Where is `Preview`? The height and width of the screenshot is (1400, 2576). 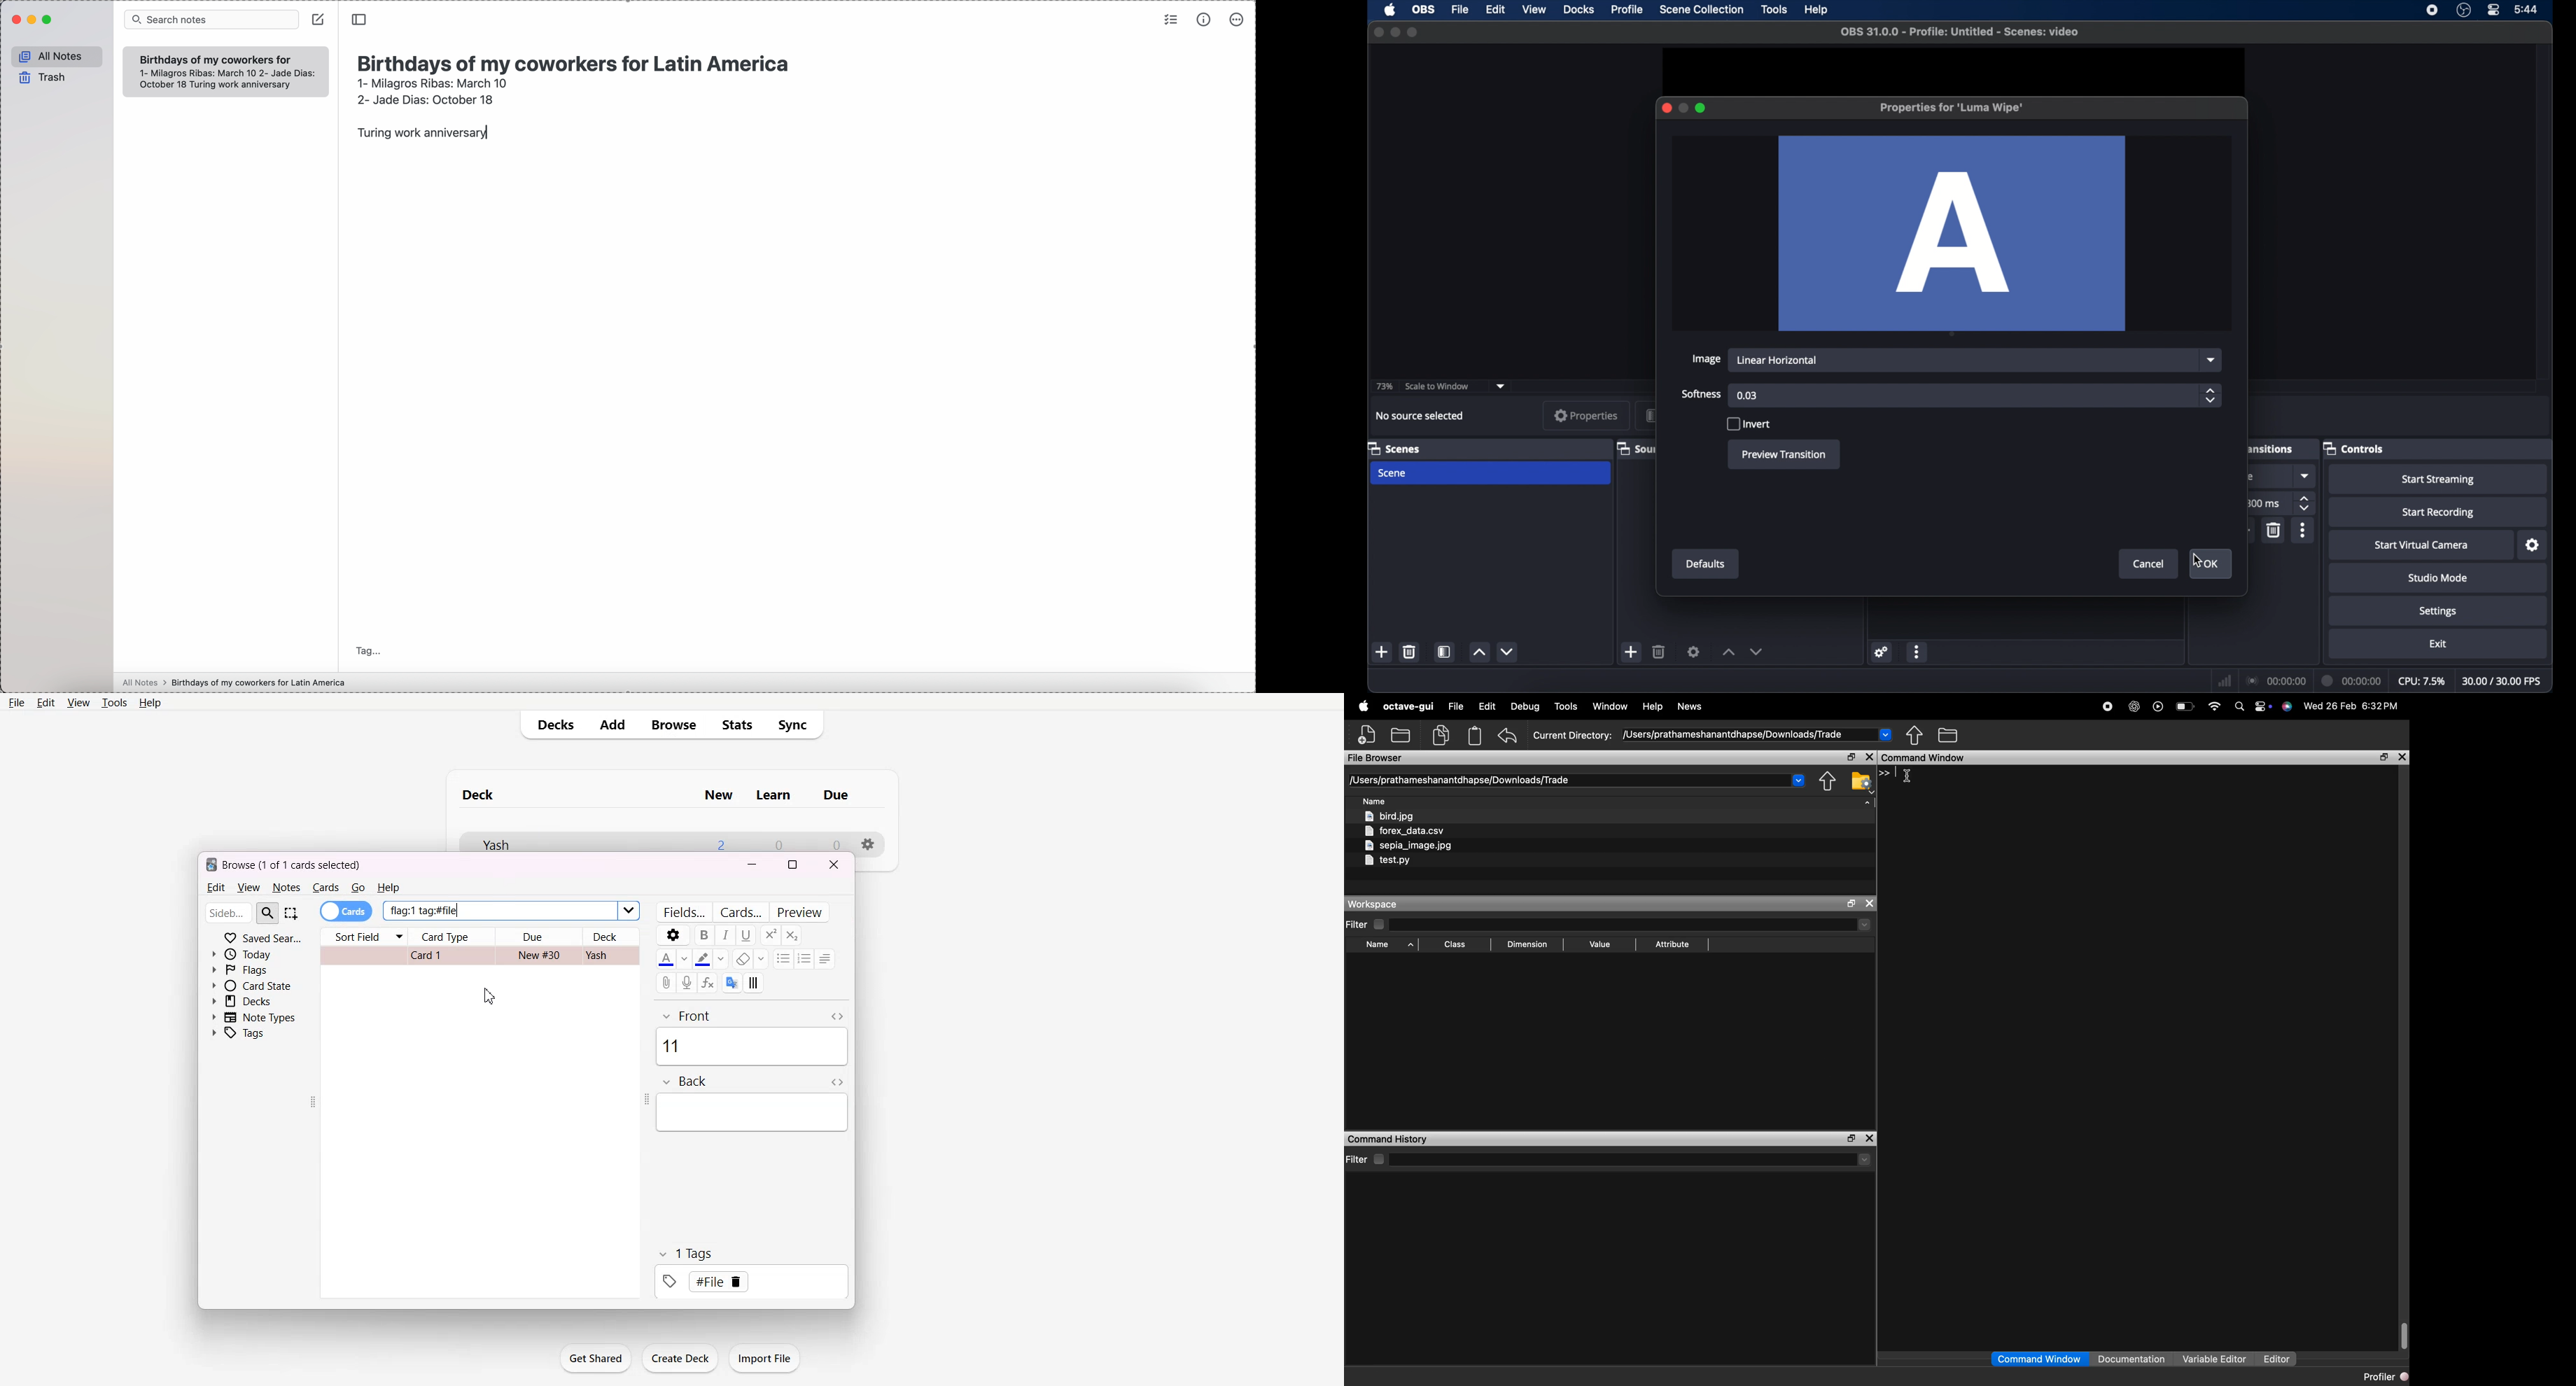 Preview is located at coordinates (802, 911).